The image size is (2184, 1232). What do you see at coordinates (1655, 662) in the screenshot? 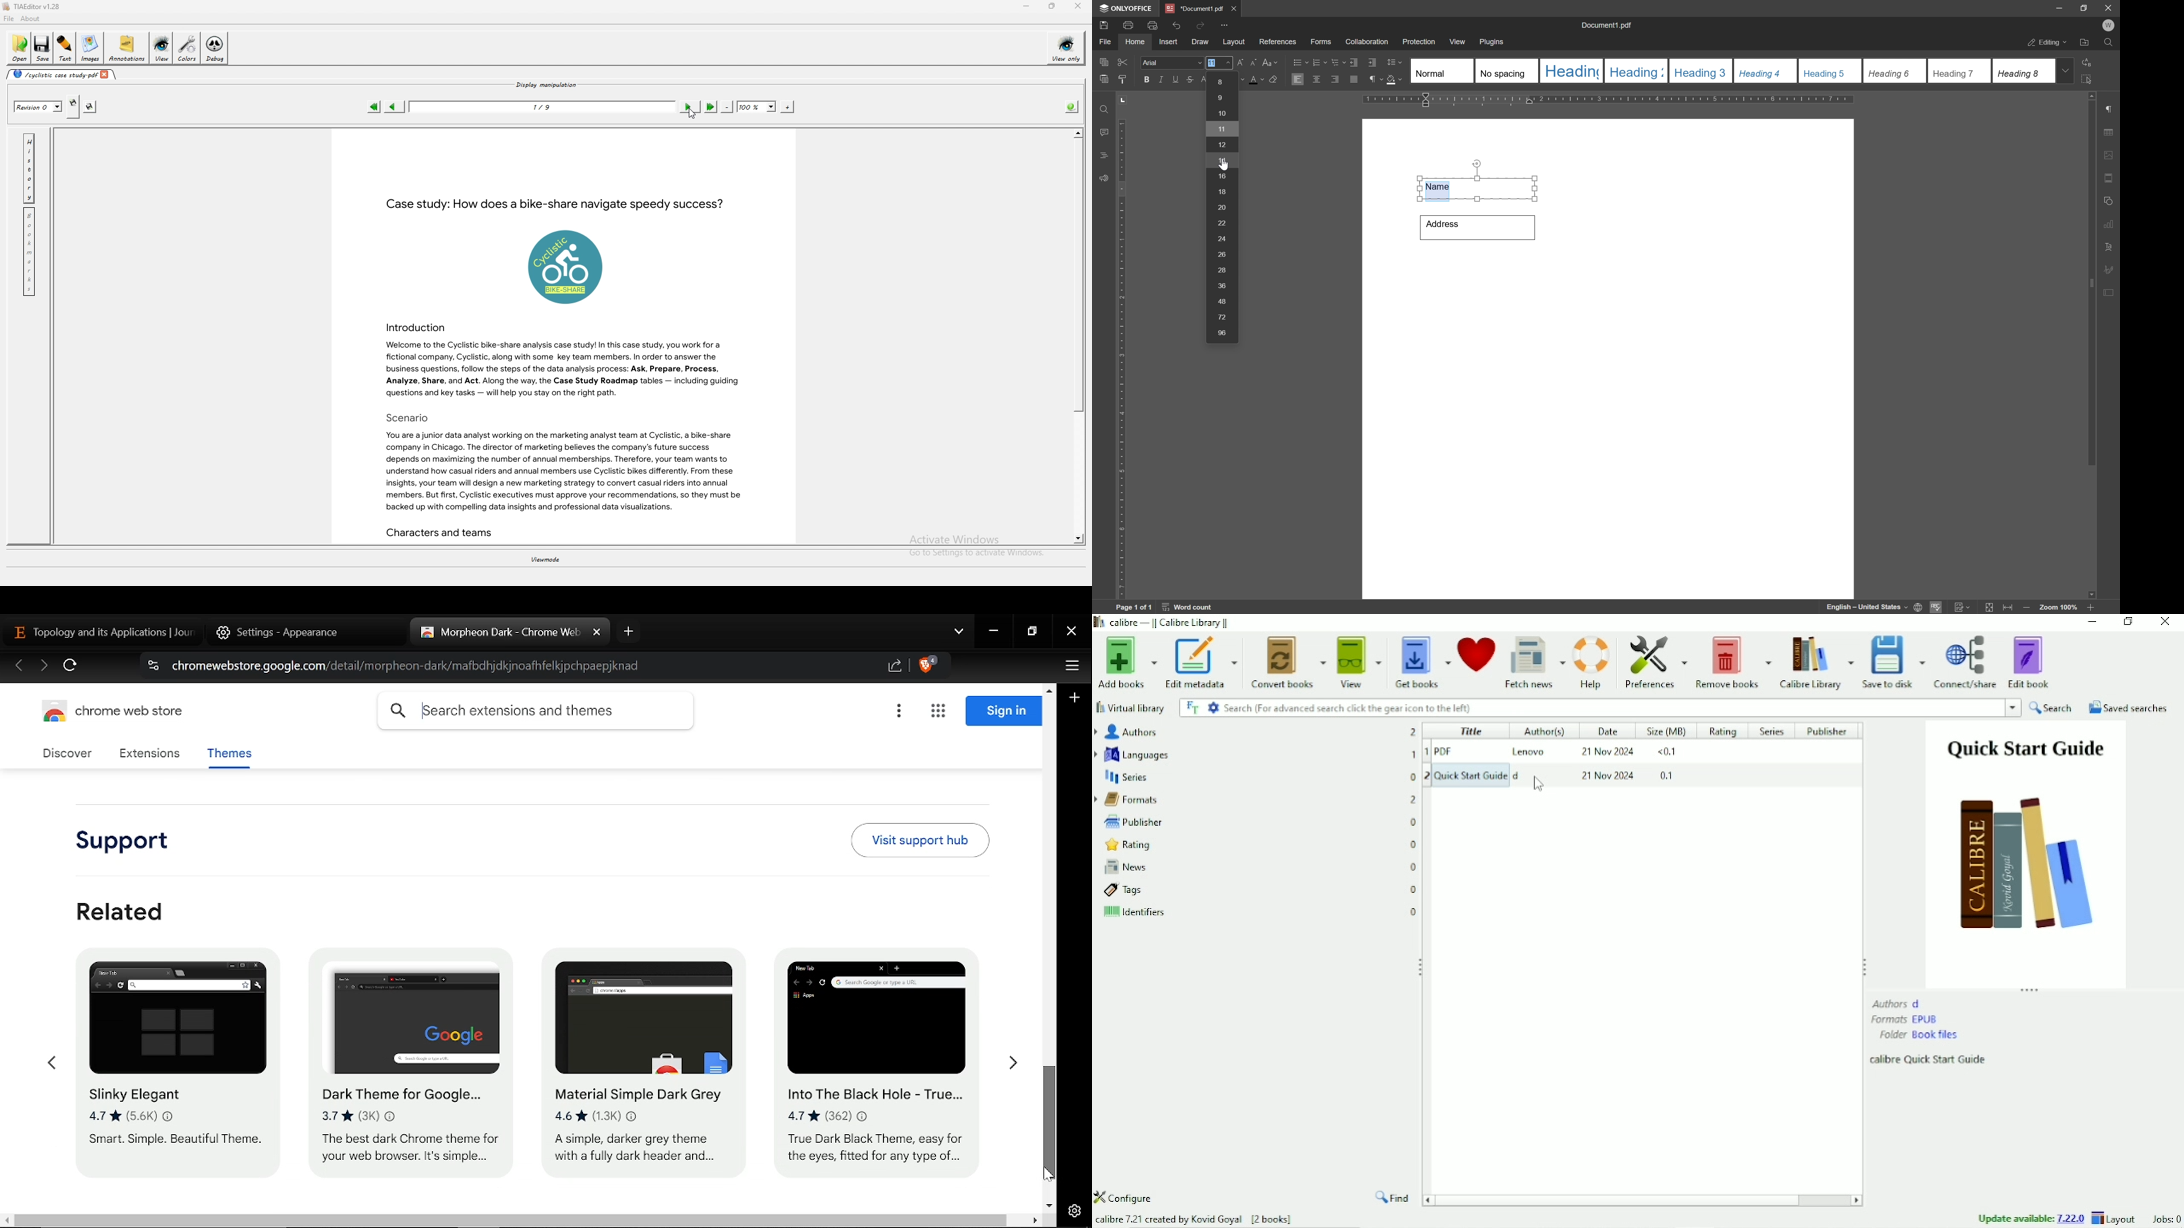
I see `Preferences` at bounding box center [1655, 662].